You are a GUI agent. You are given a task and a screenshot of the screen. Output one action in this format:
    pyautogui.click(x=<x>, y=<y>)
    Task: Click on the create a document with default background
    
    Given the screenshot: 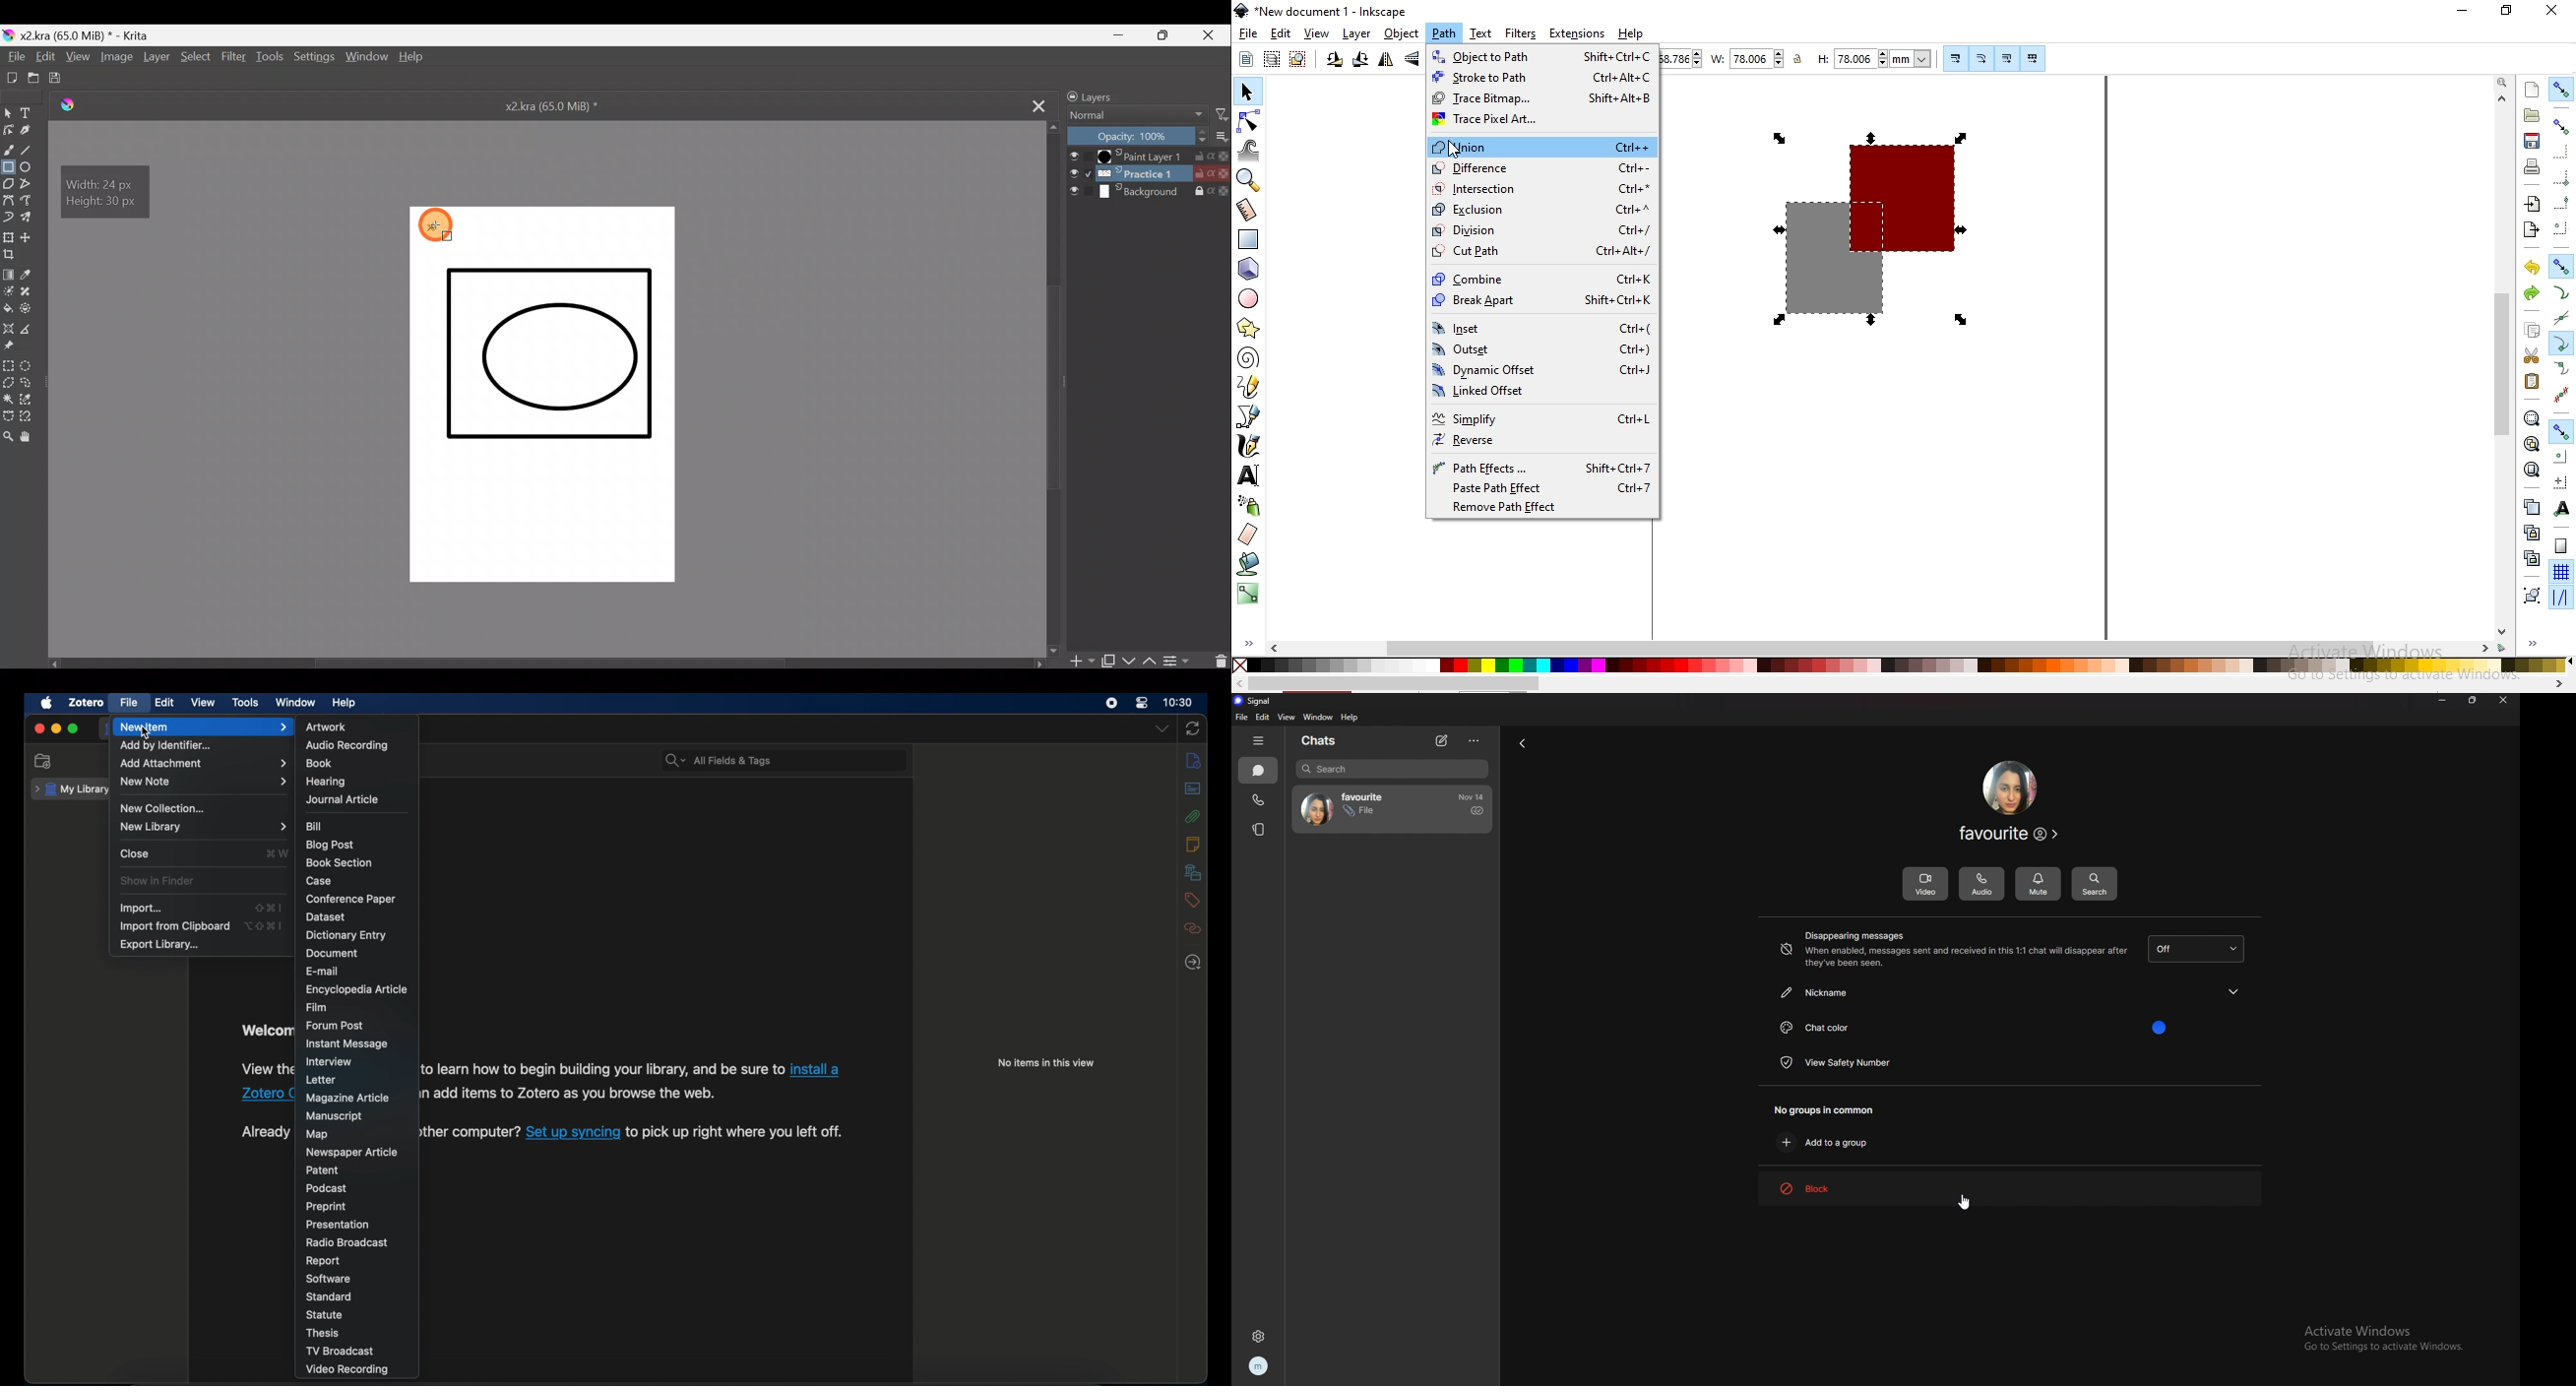 What is the action you would take?
    pyautogui.click(x=2532, y=90)
    